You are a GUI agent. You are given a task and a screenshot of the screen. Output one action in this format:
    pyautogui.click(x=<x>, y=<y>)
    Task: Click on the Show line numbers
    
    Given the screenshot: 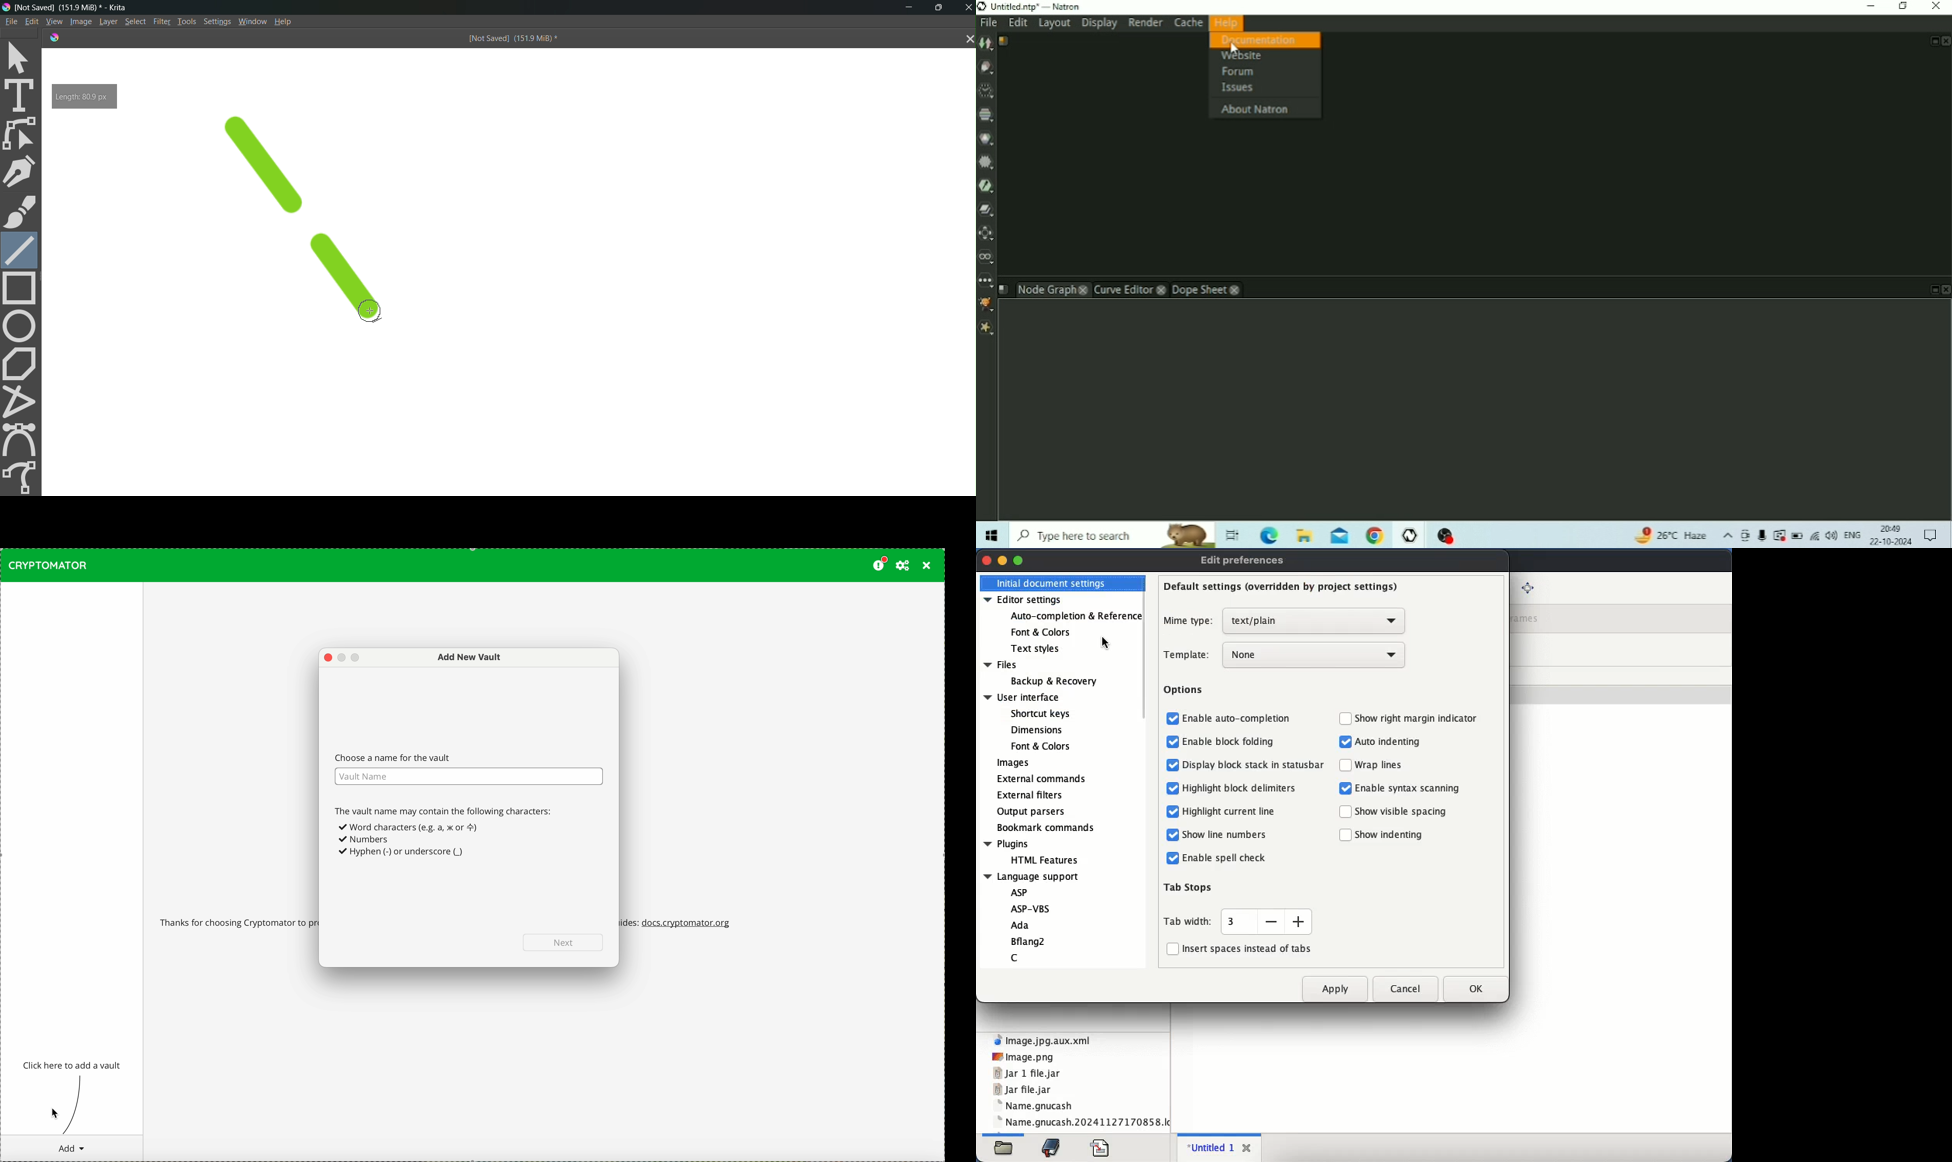 What is the action you would take?
    pyautogui.click(x=1226, y=834)
    